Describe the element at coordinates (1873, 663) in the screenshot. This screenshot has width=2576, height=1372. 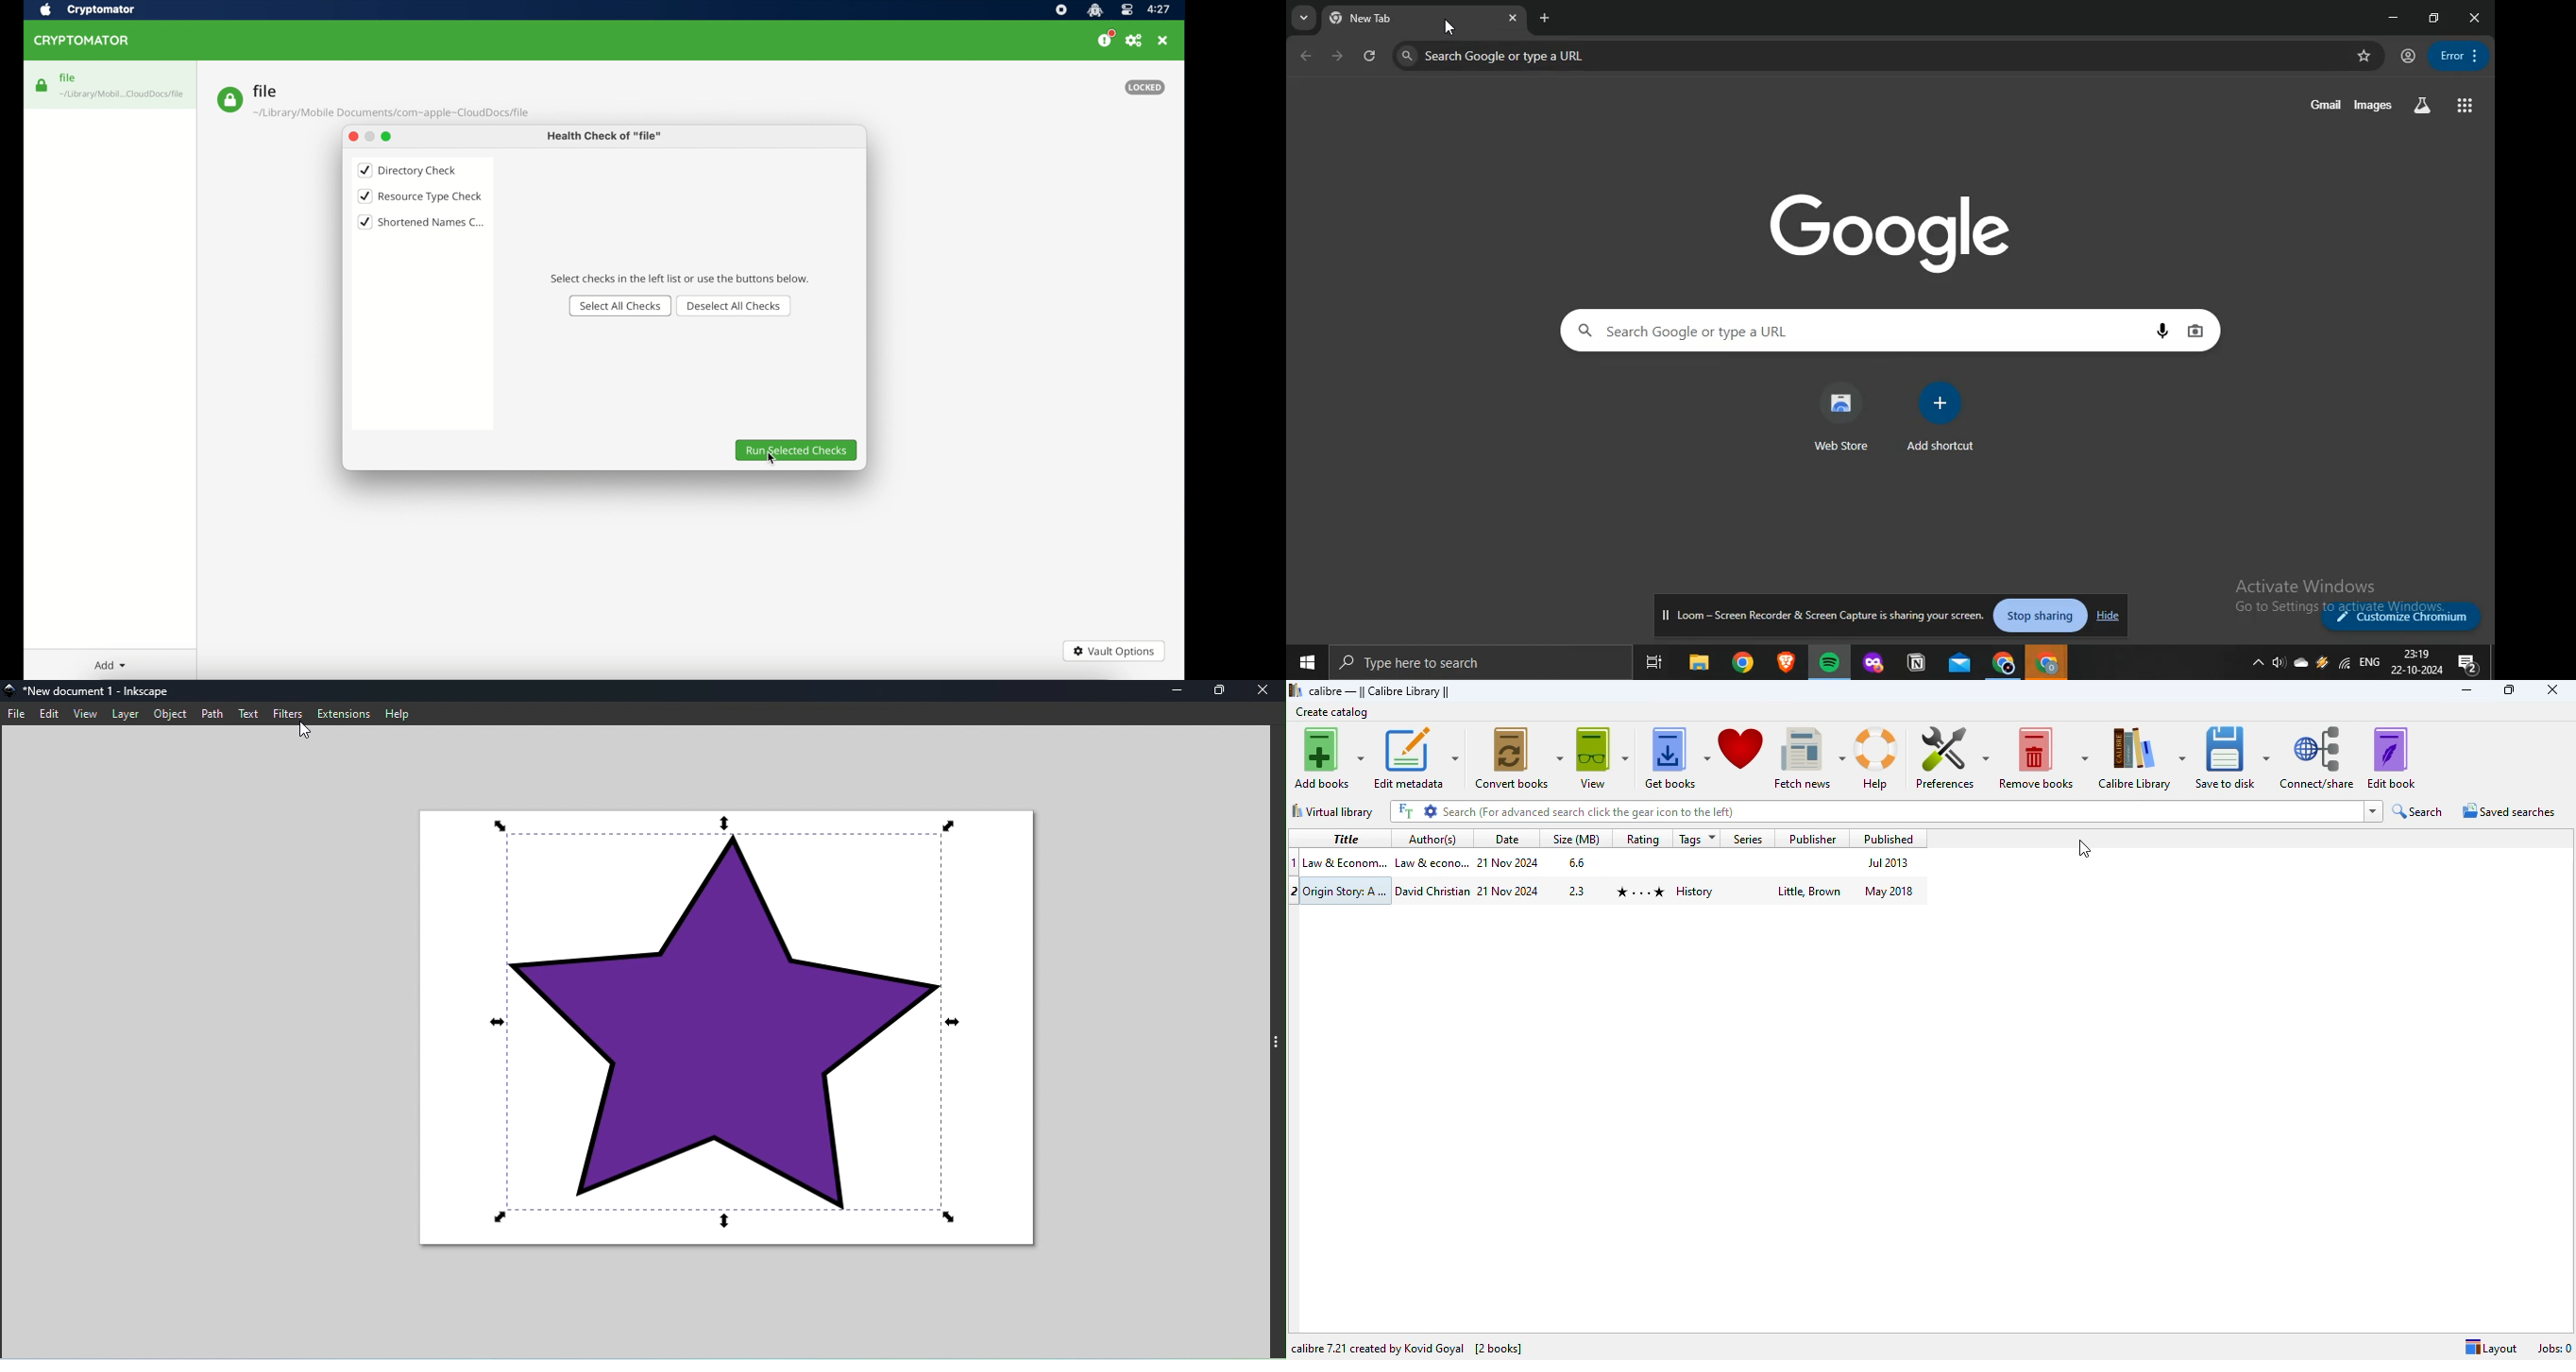
I see `mozilla firefox` at that location.